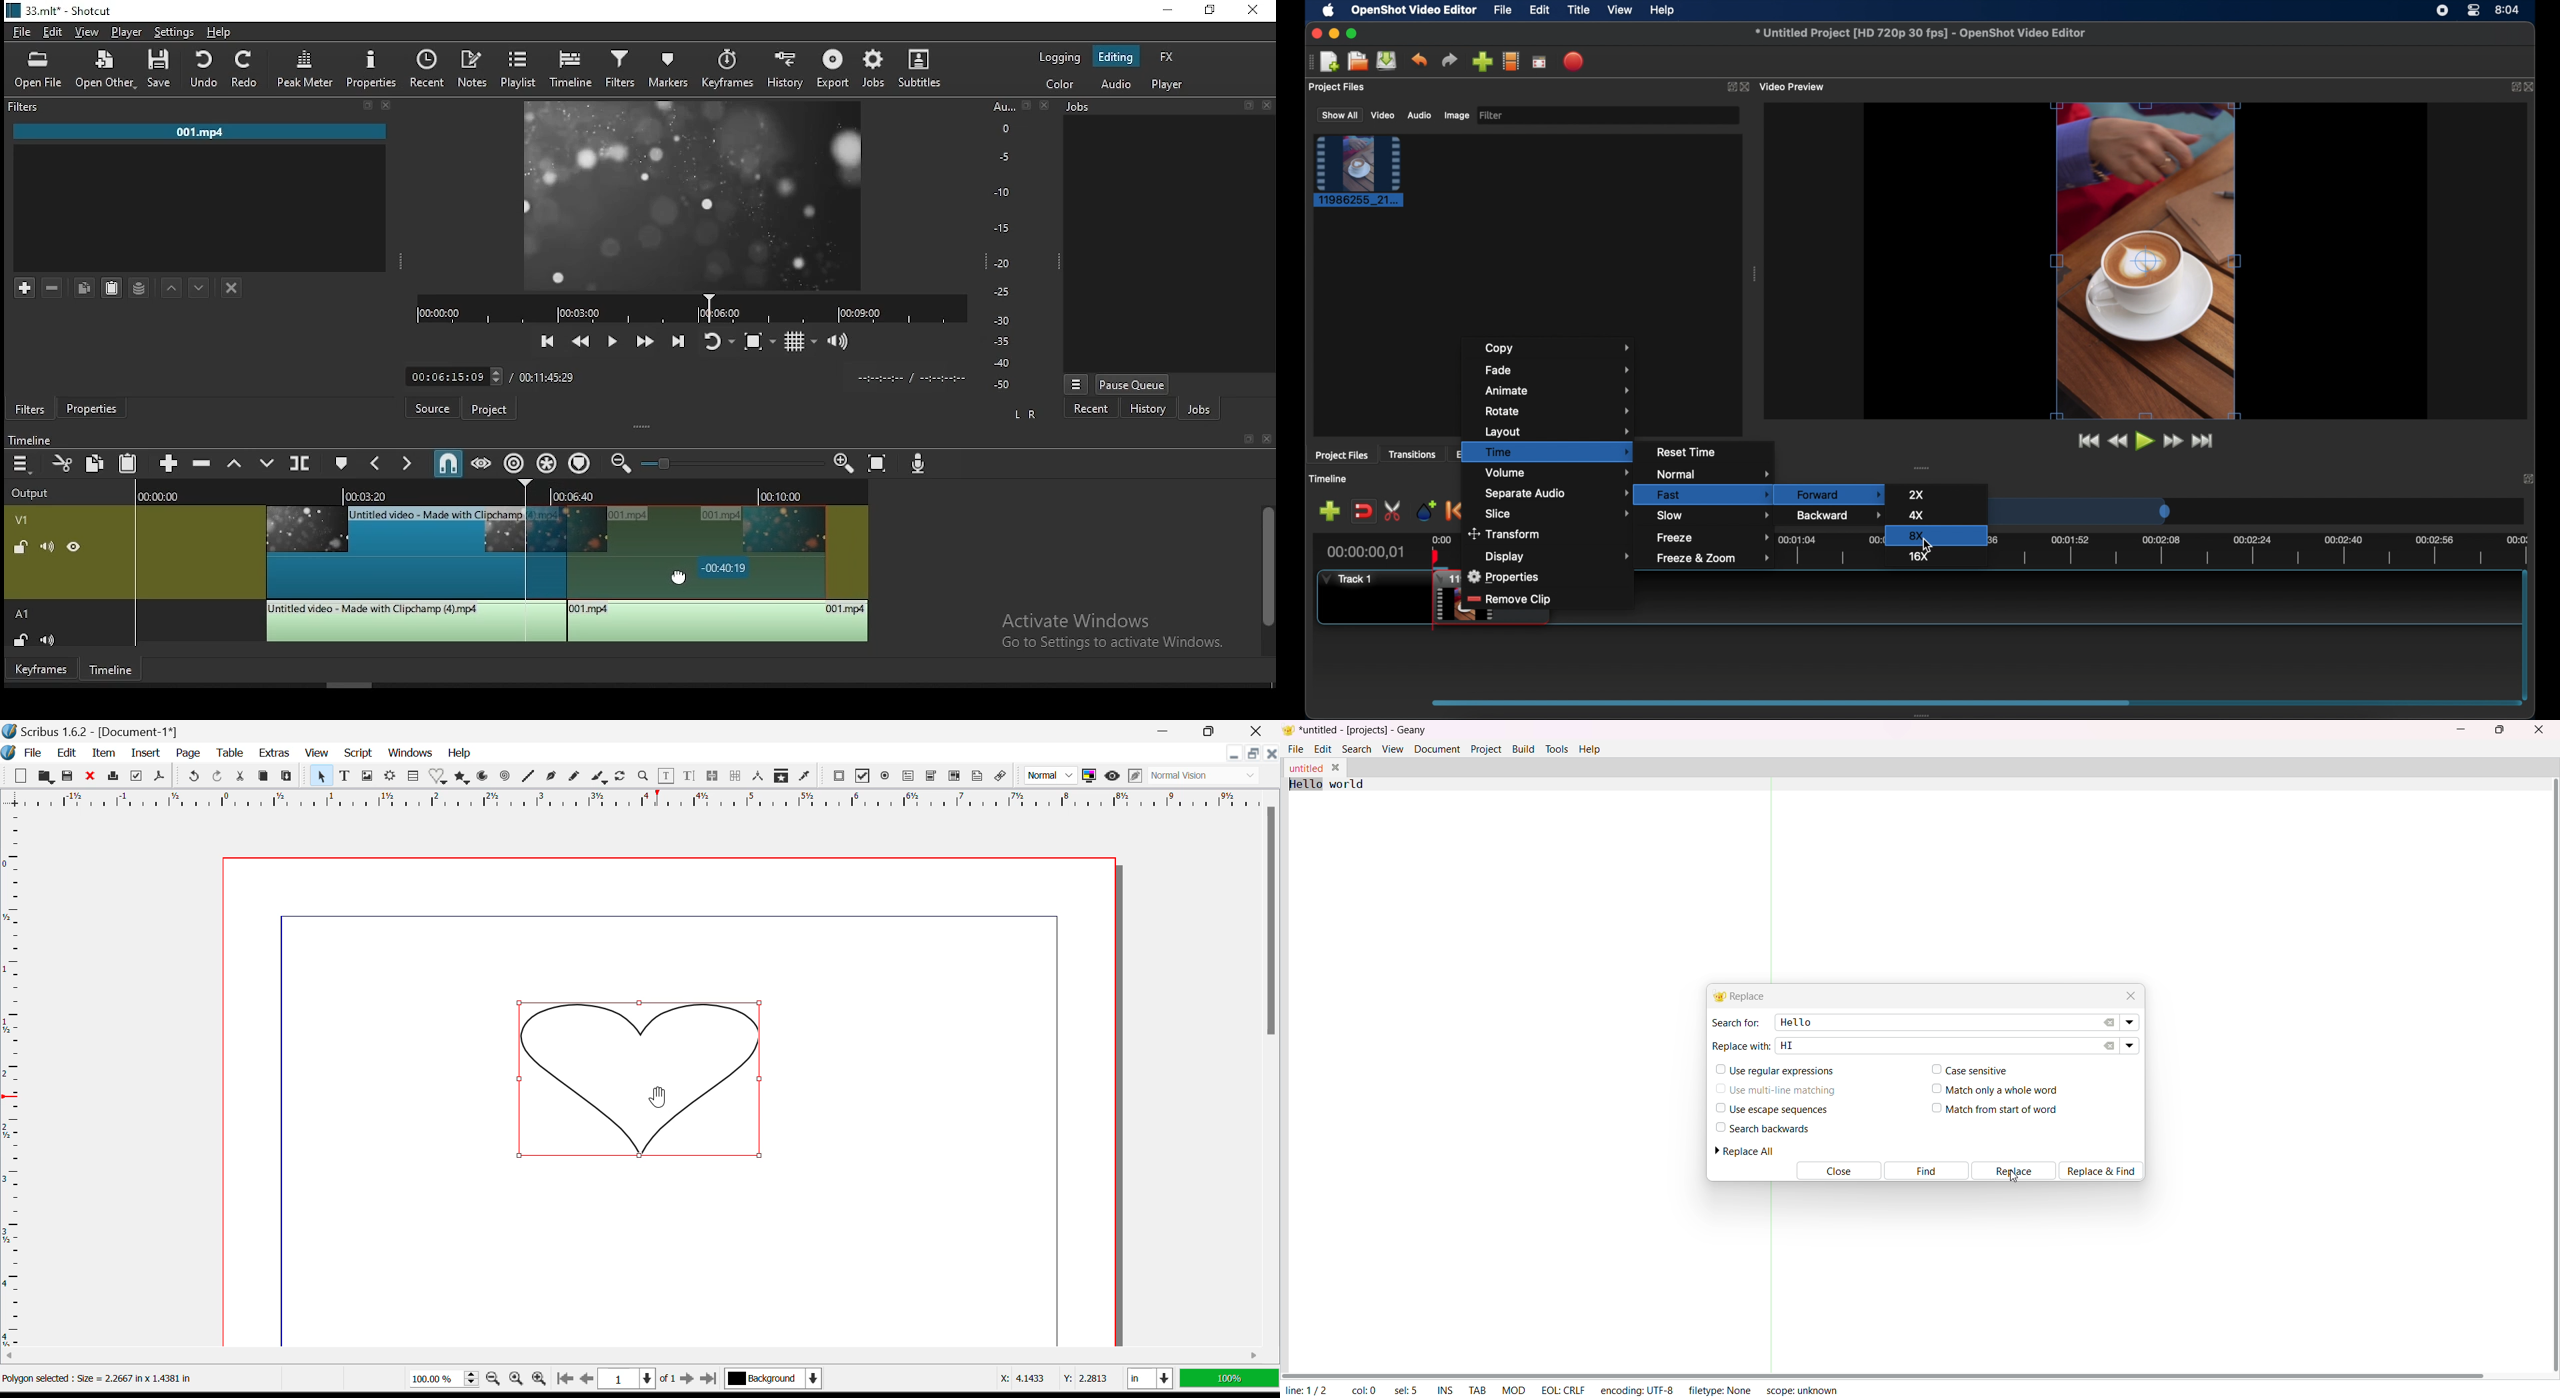 This screenshot has height=1400, width=2576. Describe the element at coordinates (321, 776) in the screenshot. I see `Select` at that location.